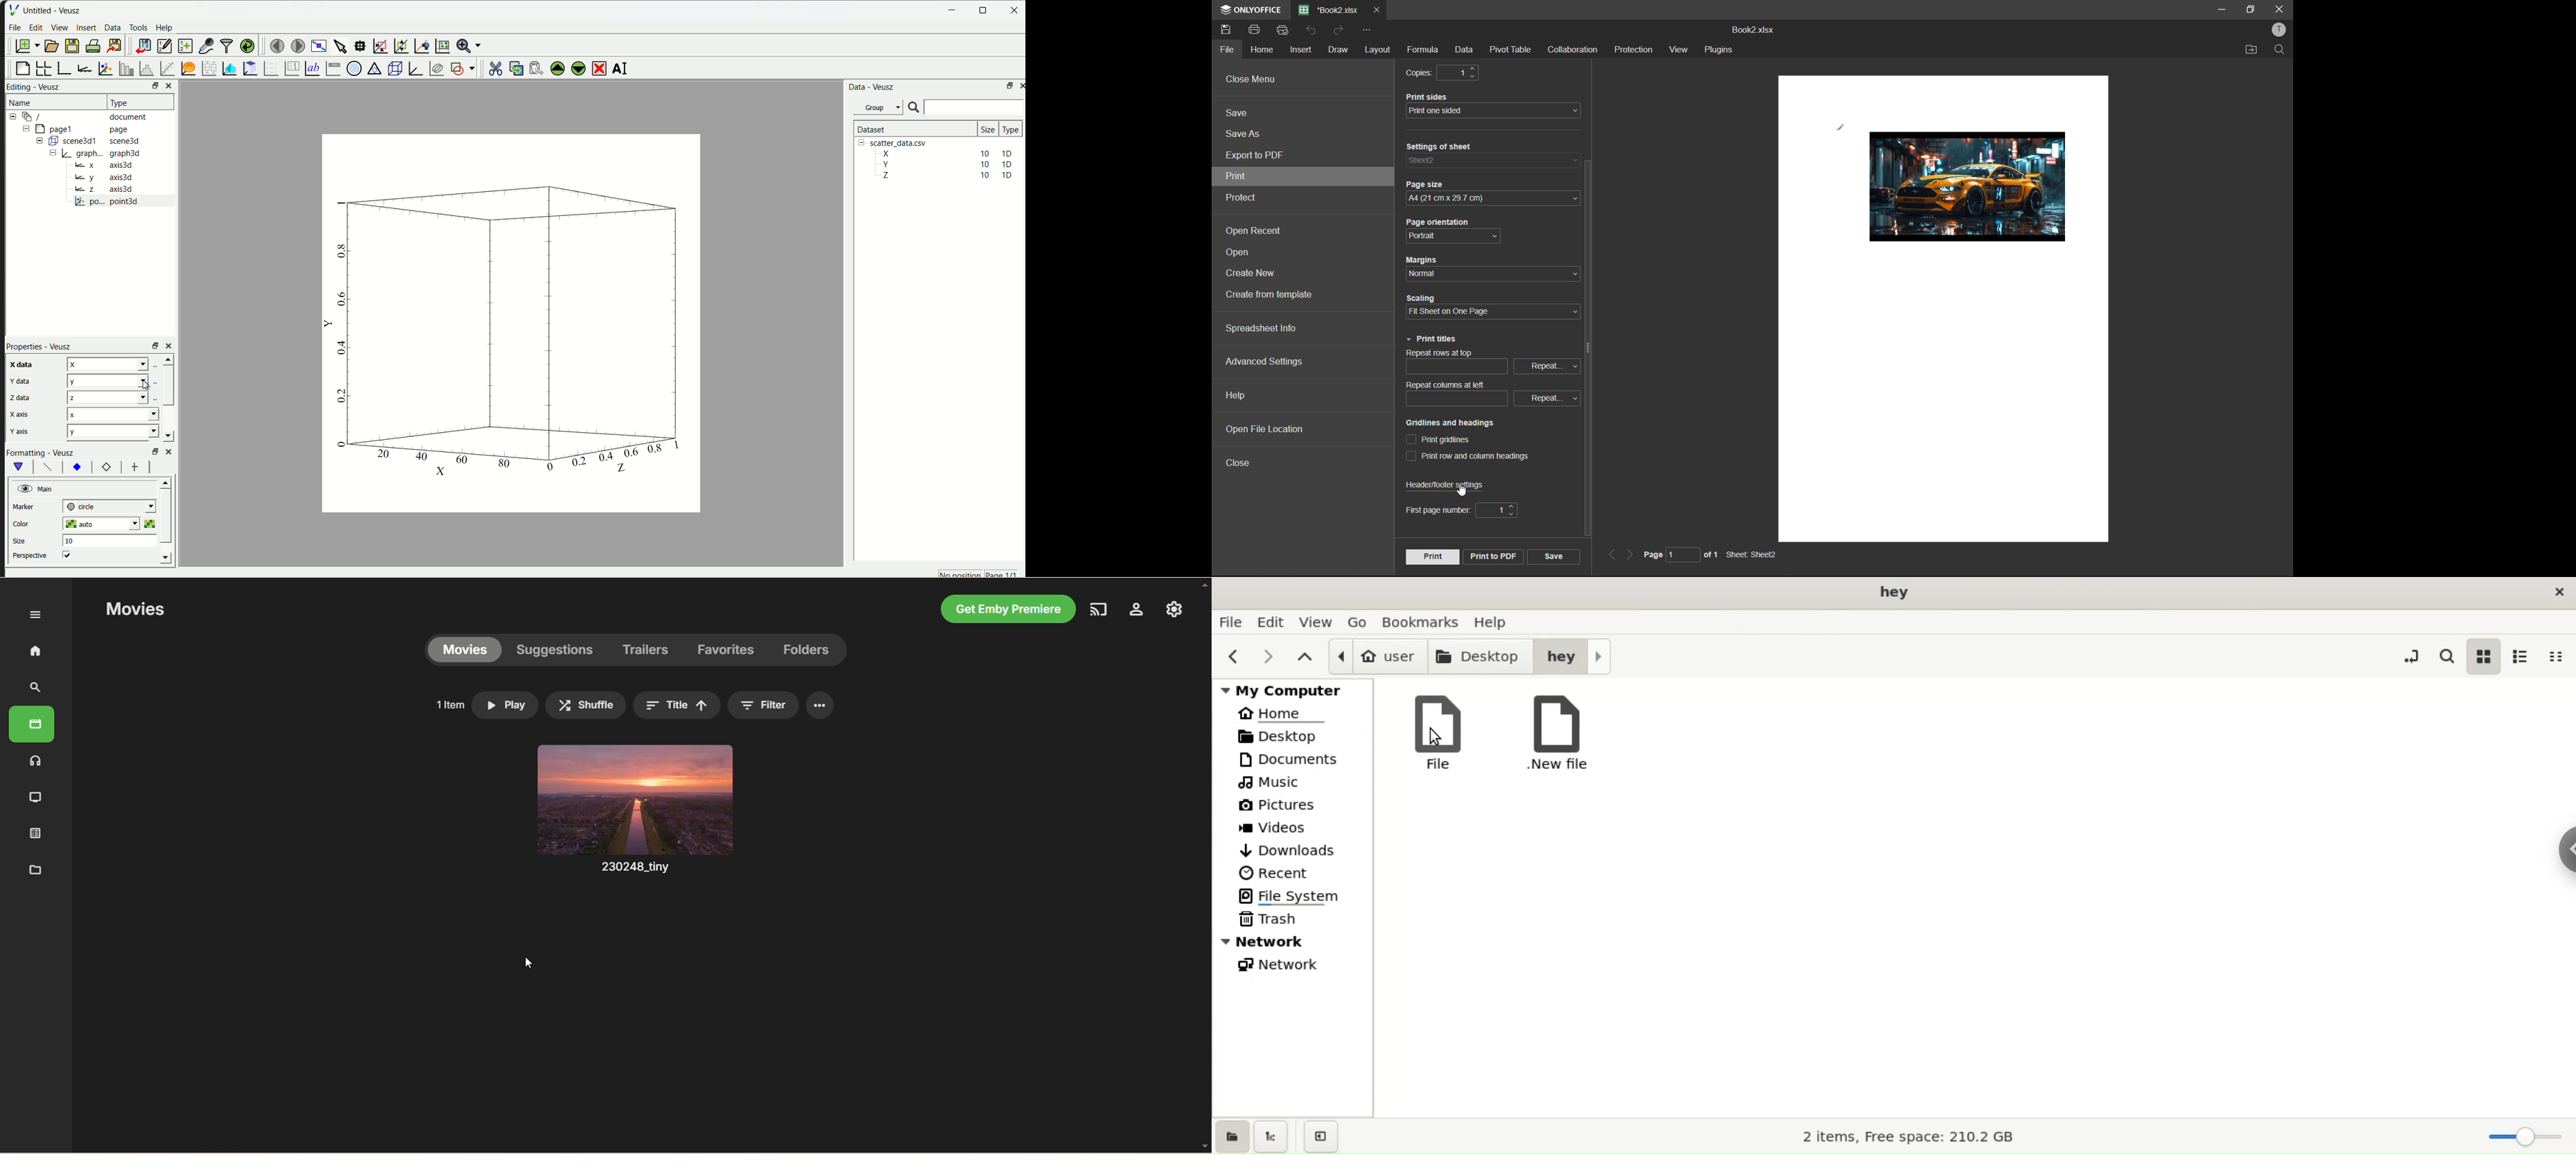  Describe the element at coordinates (1575, 733) in the screenshot. I see `.new file` at that location.